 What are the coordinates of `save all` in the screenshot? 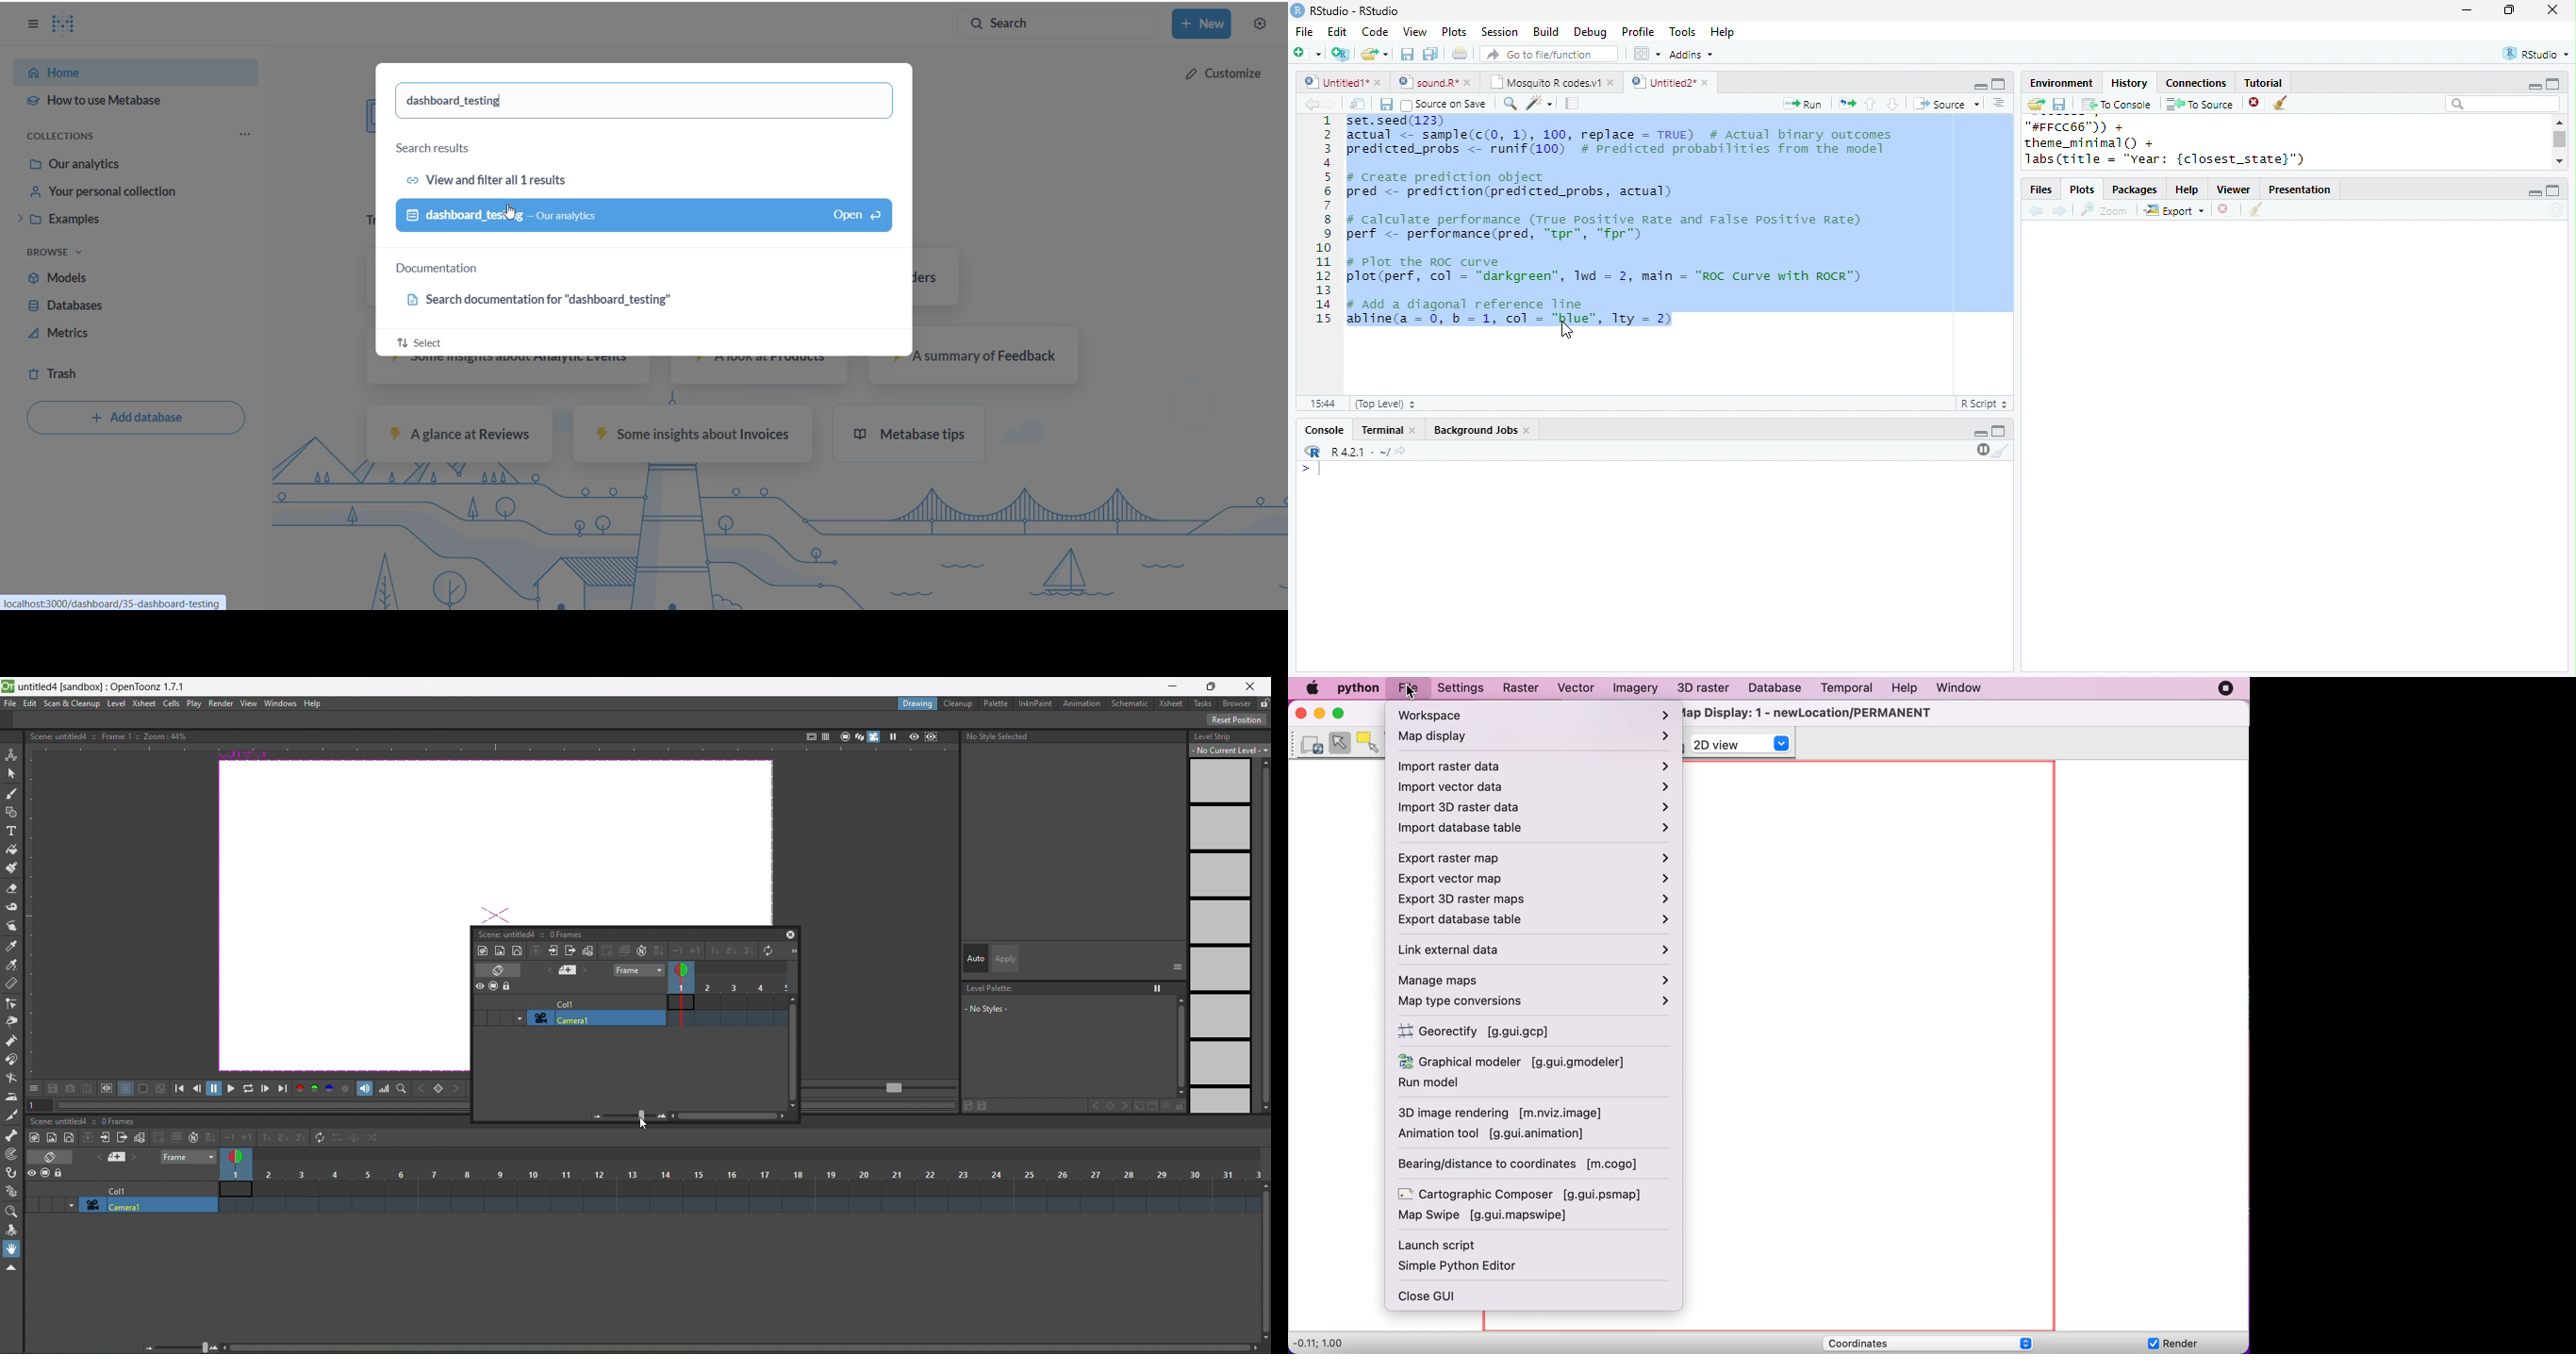 It's located at (1430, 54).